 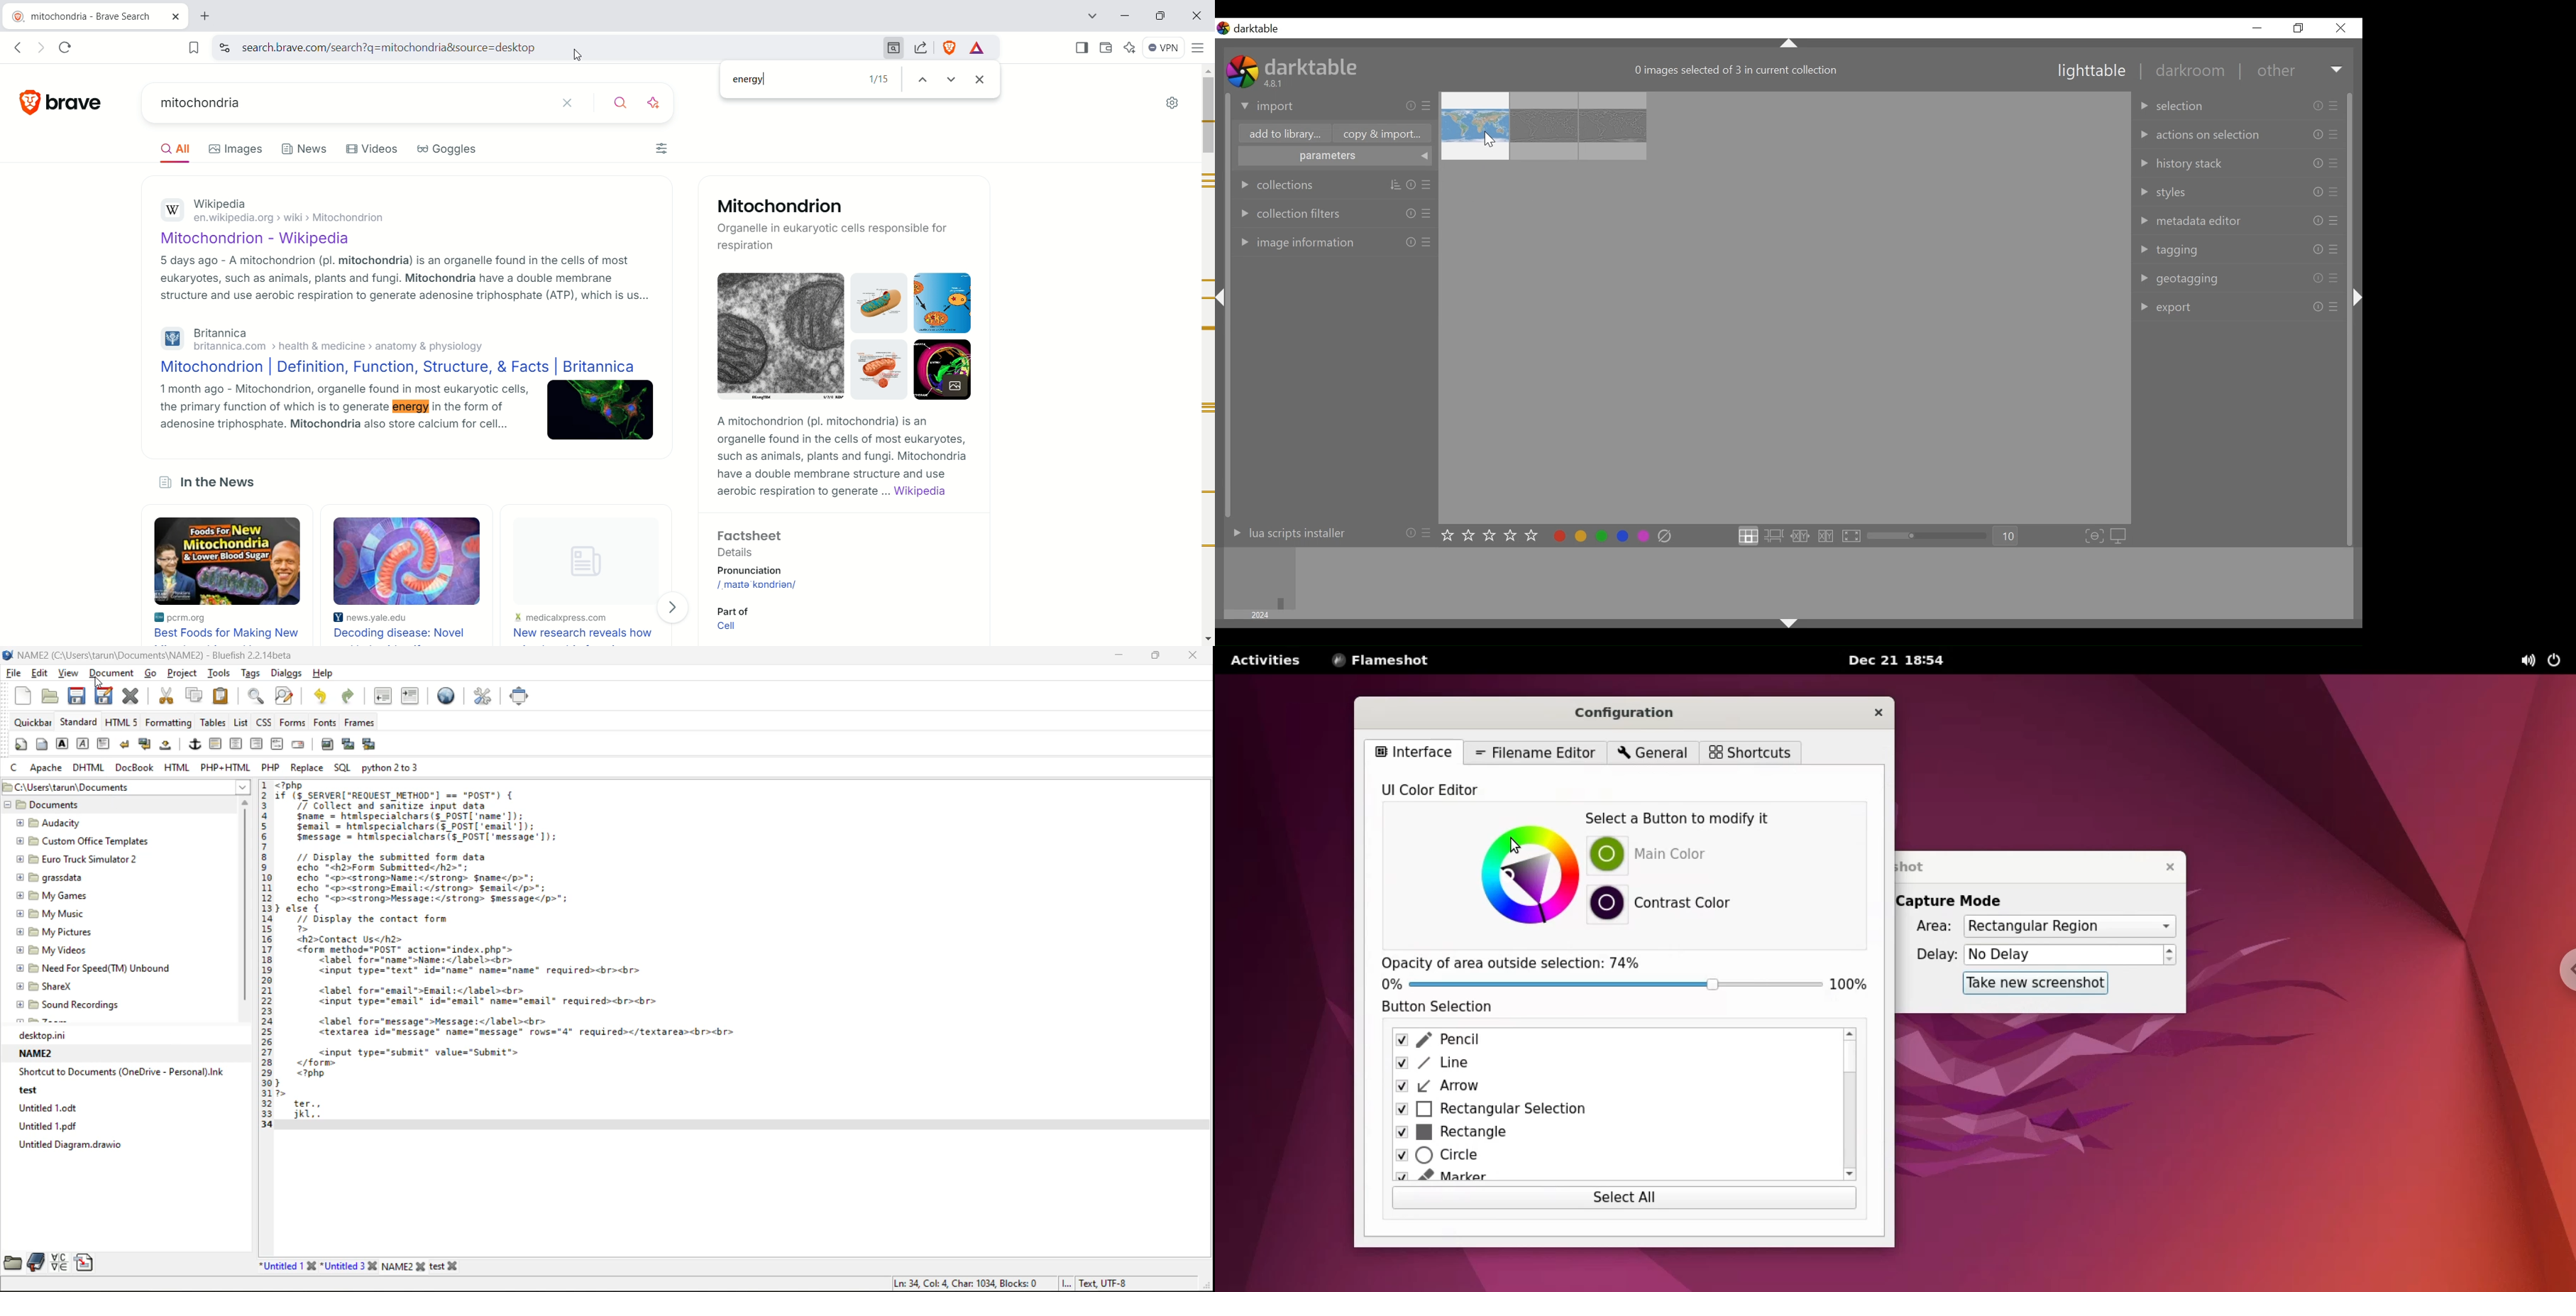 I want to click on replace, so click(x=307, y=767).